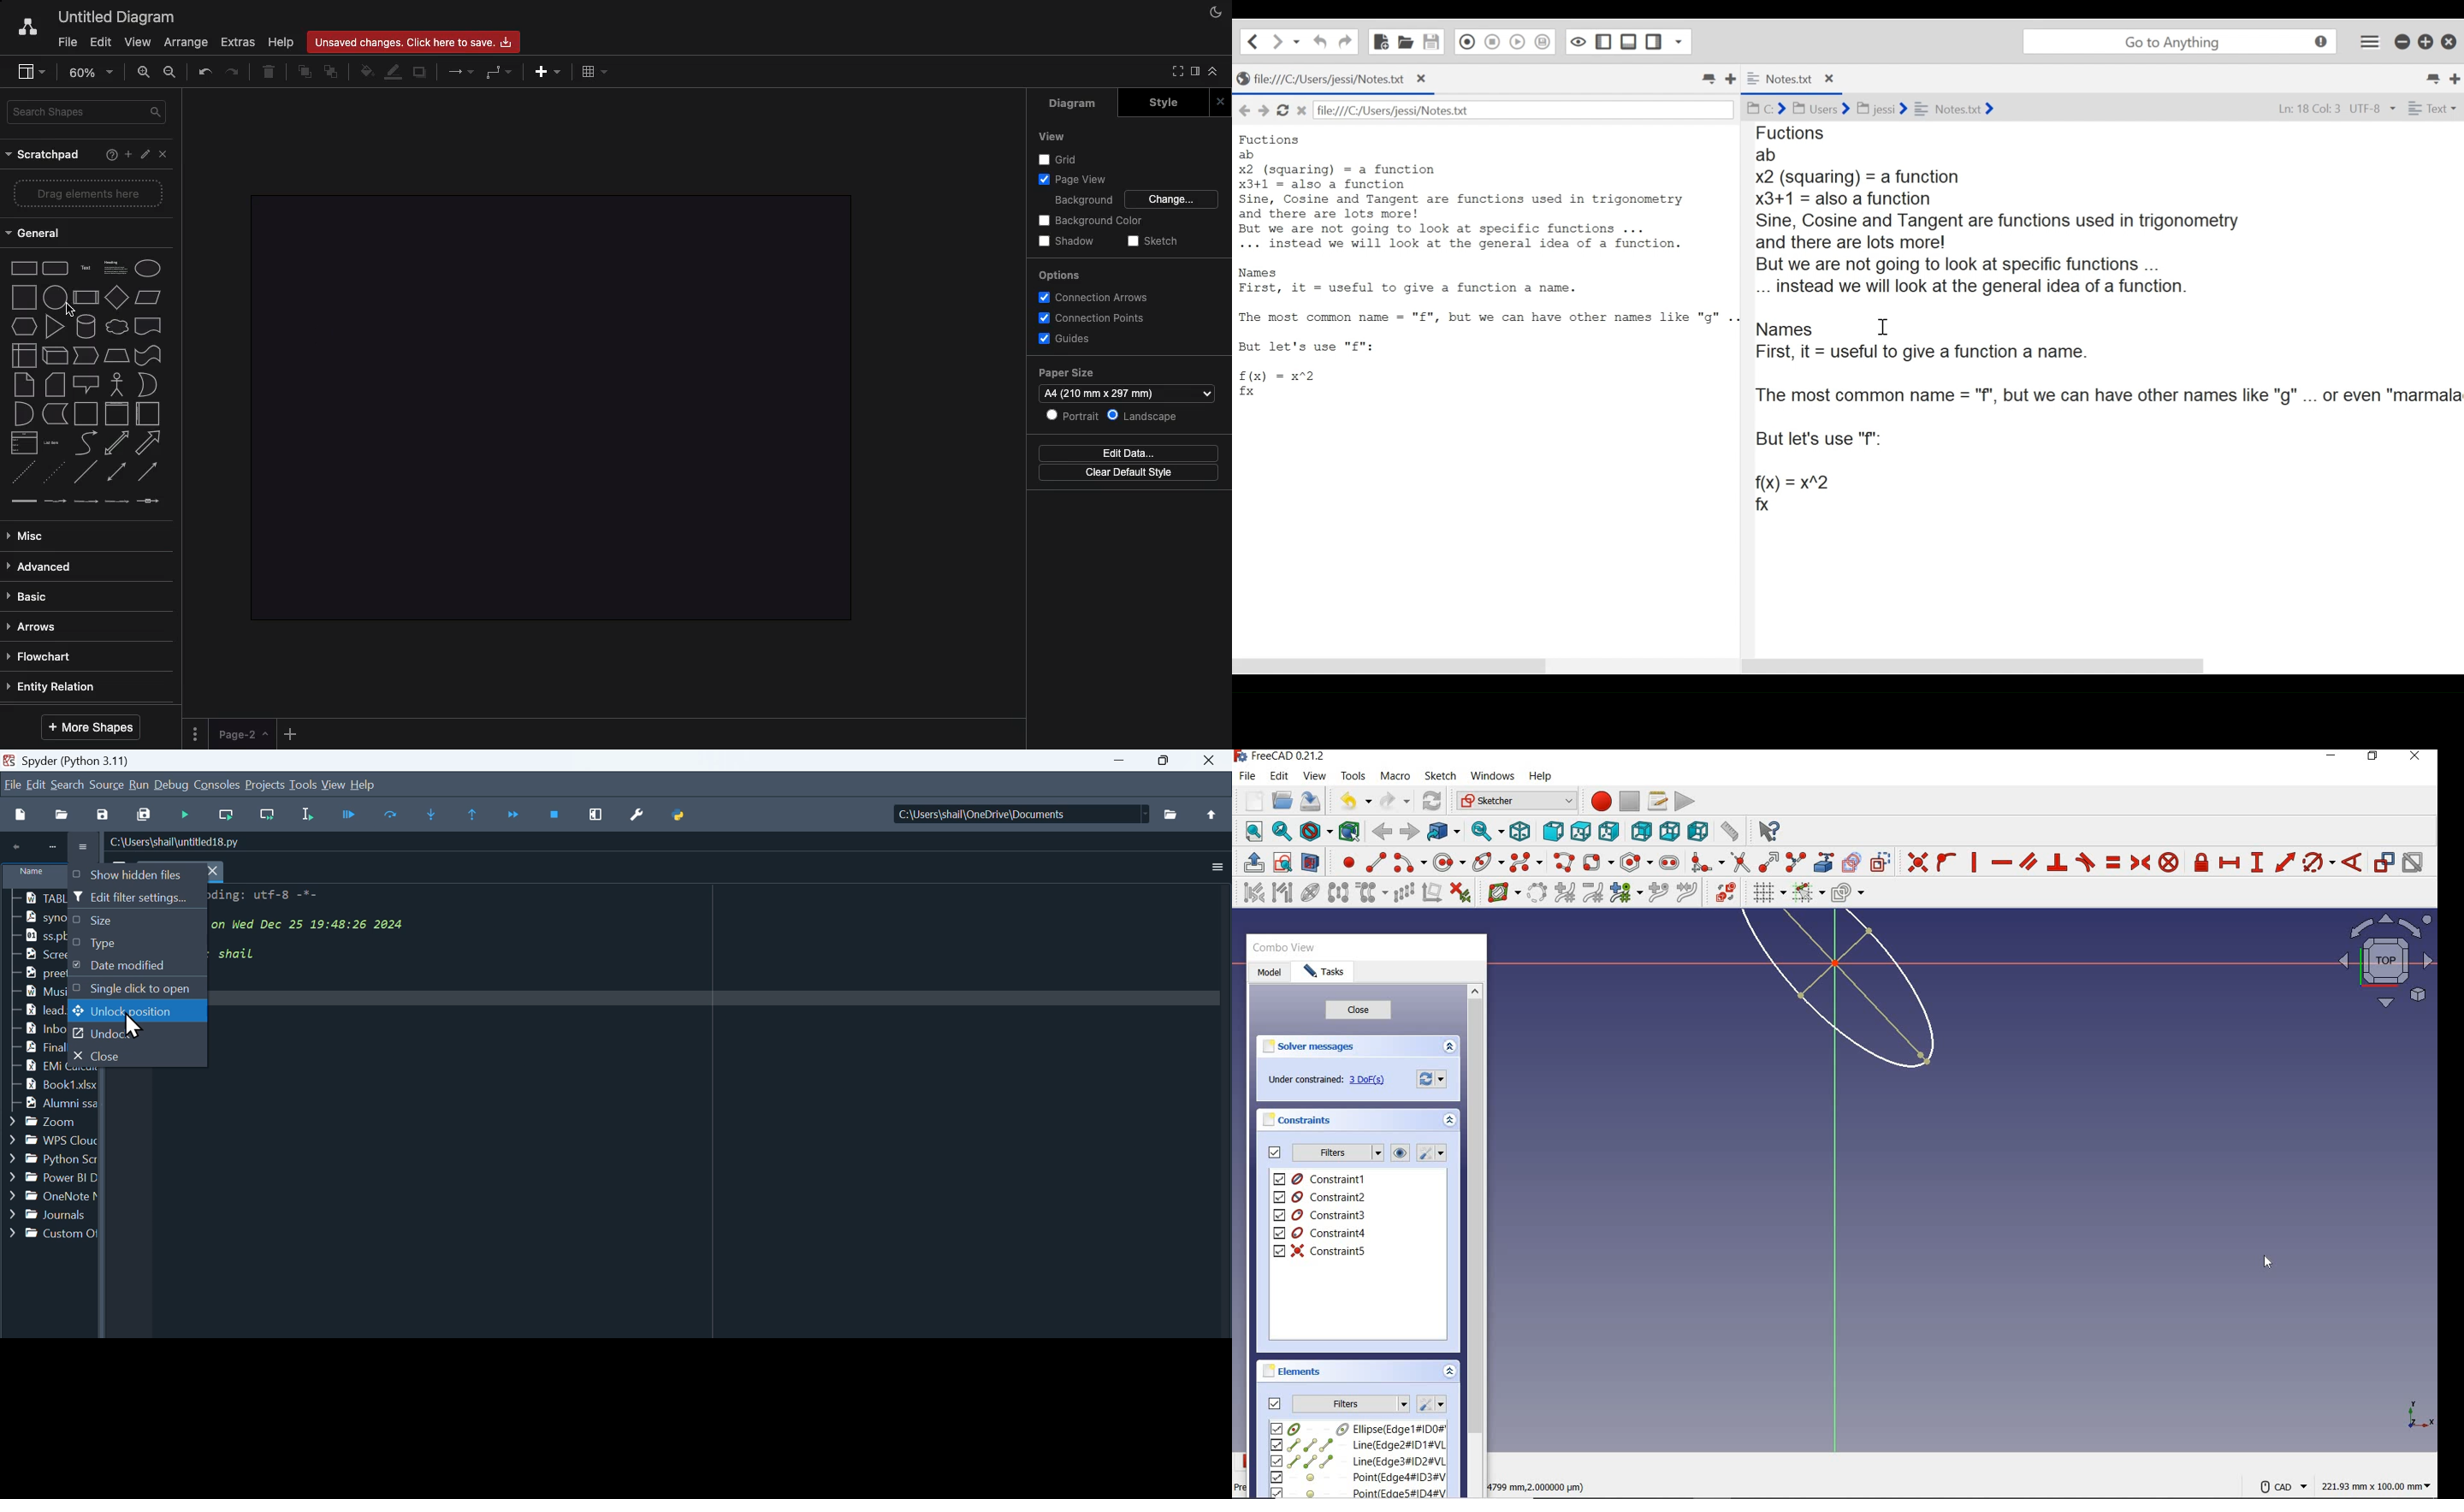 The height and width of the screenshot is (1512, 2464). What do you see at coordinates (1169, 761) in the screenshot?
I see `maximise` at bounding box center [1169, 761].